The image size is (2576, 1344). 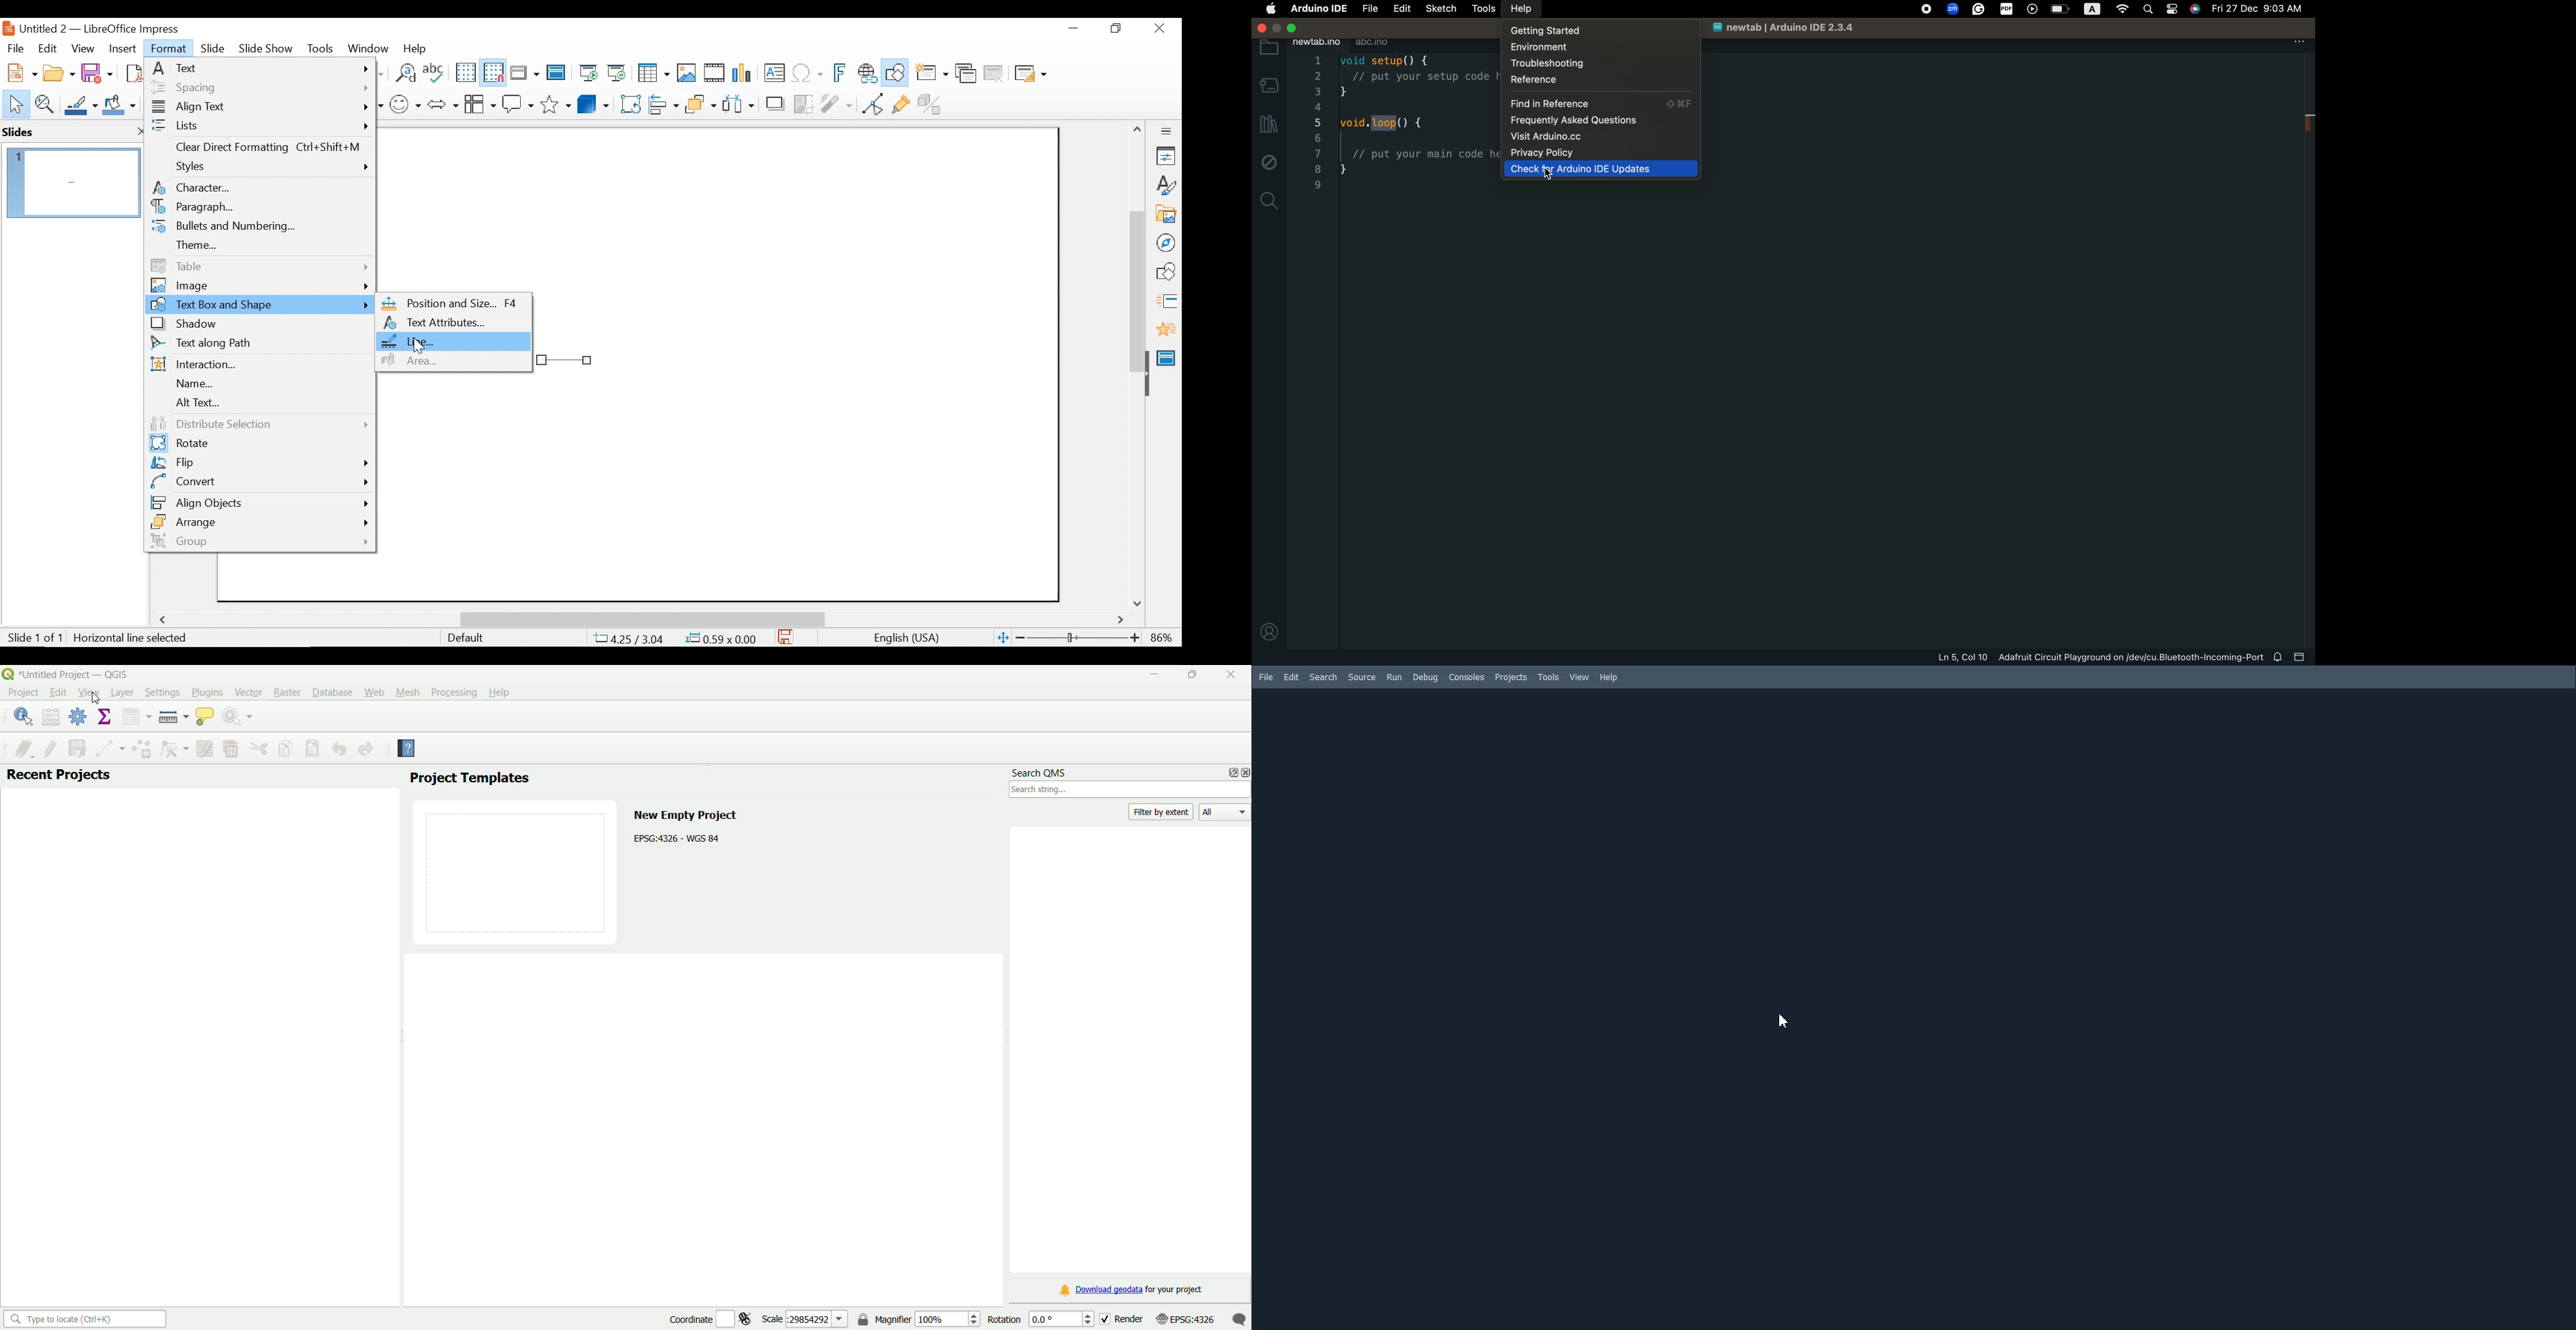 I want to click on Navigator, so click(x=1166, y=242).